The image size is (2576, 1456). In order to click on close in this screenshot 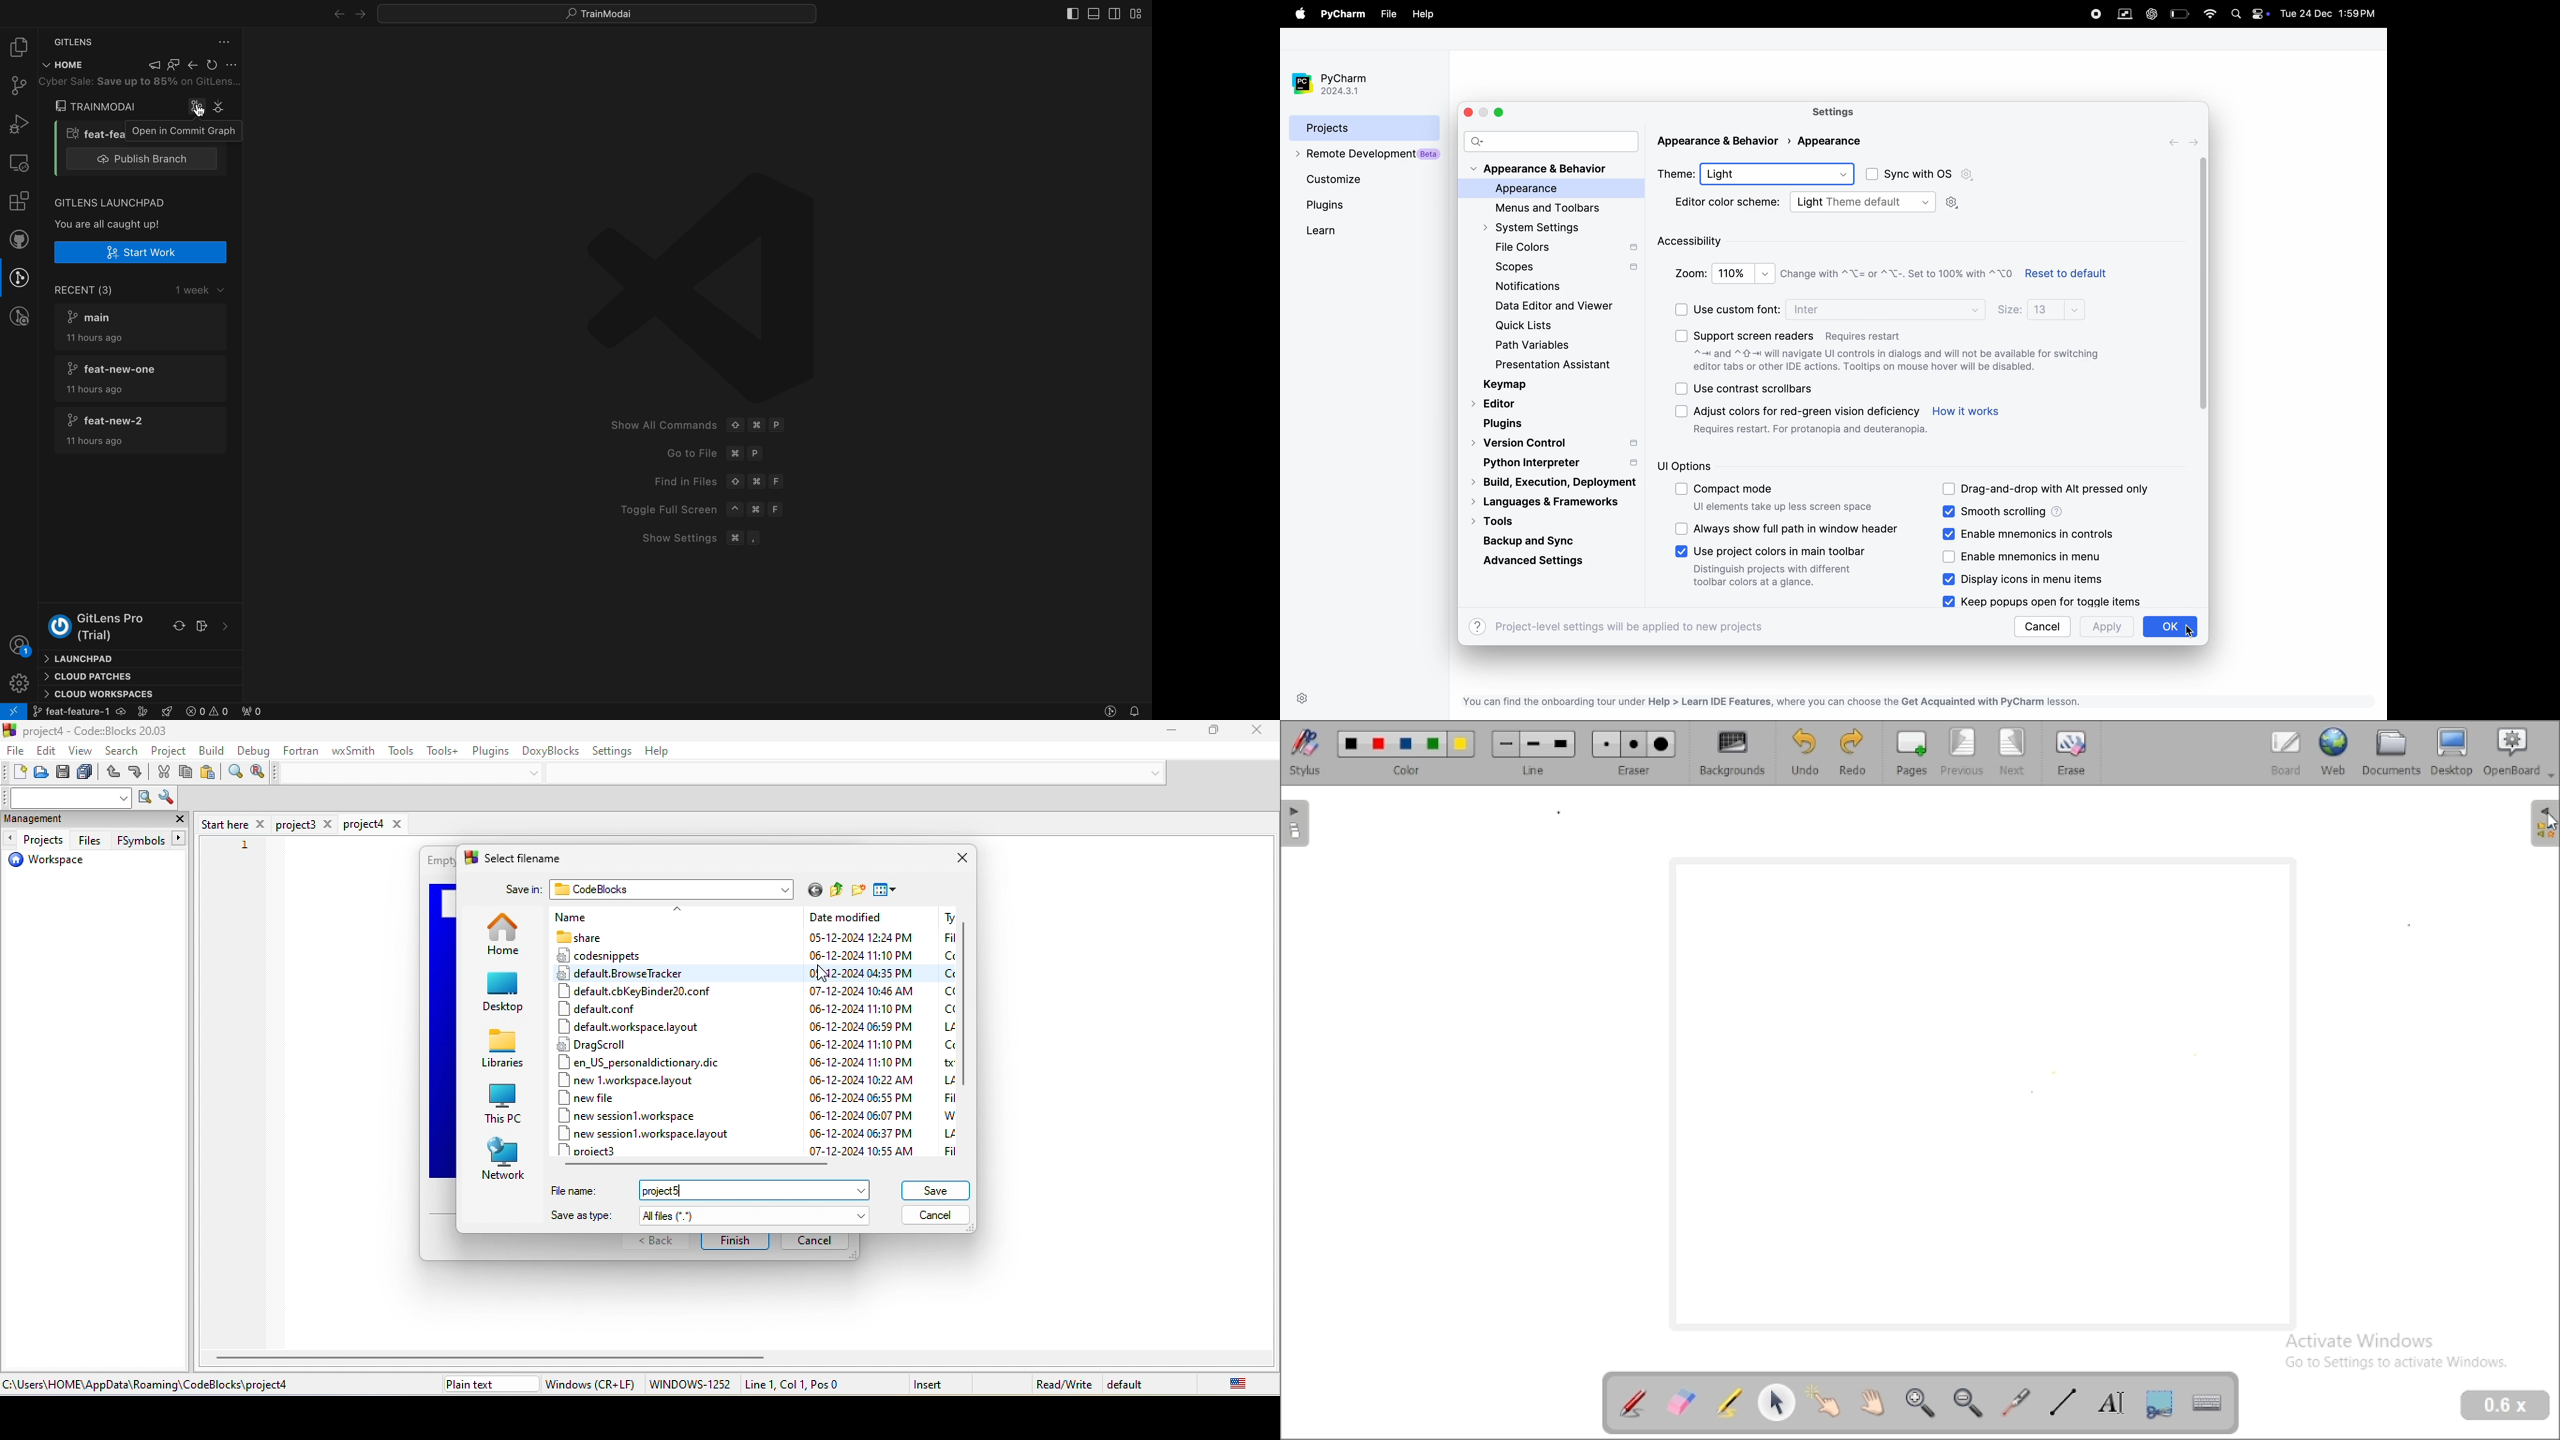, I will do `click(1249, 729)`.